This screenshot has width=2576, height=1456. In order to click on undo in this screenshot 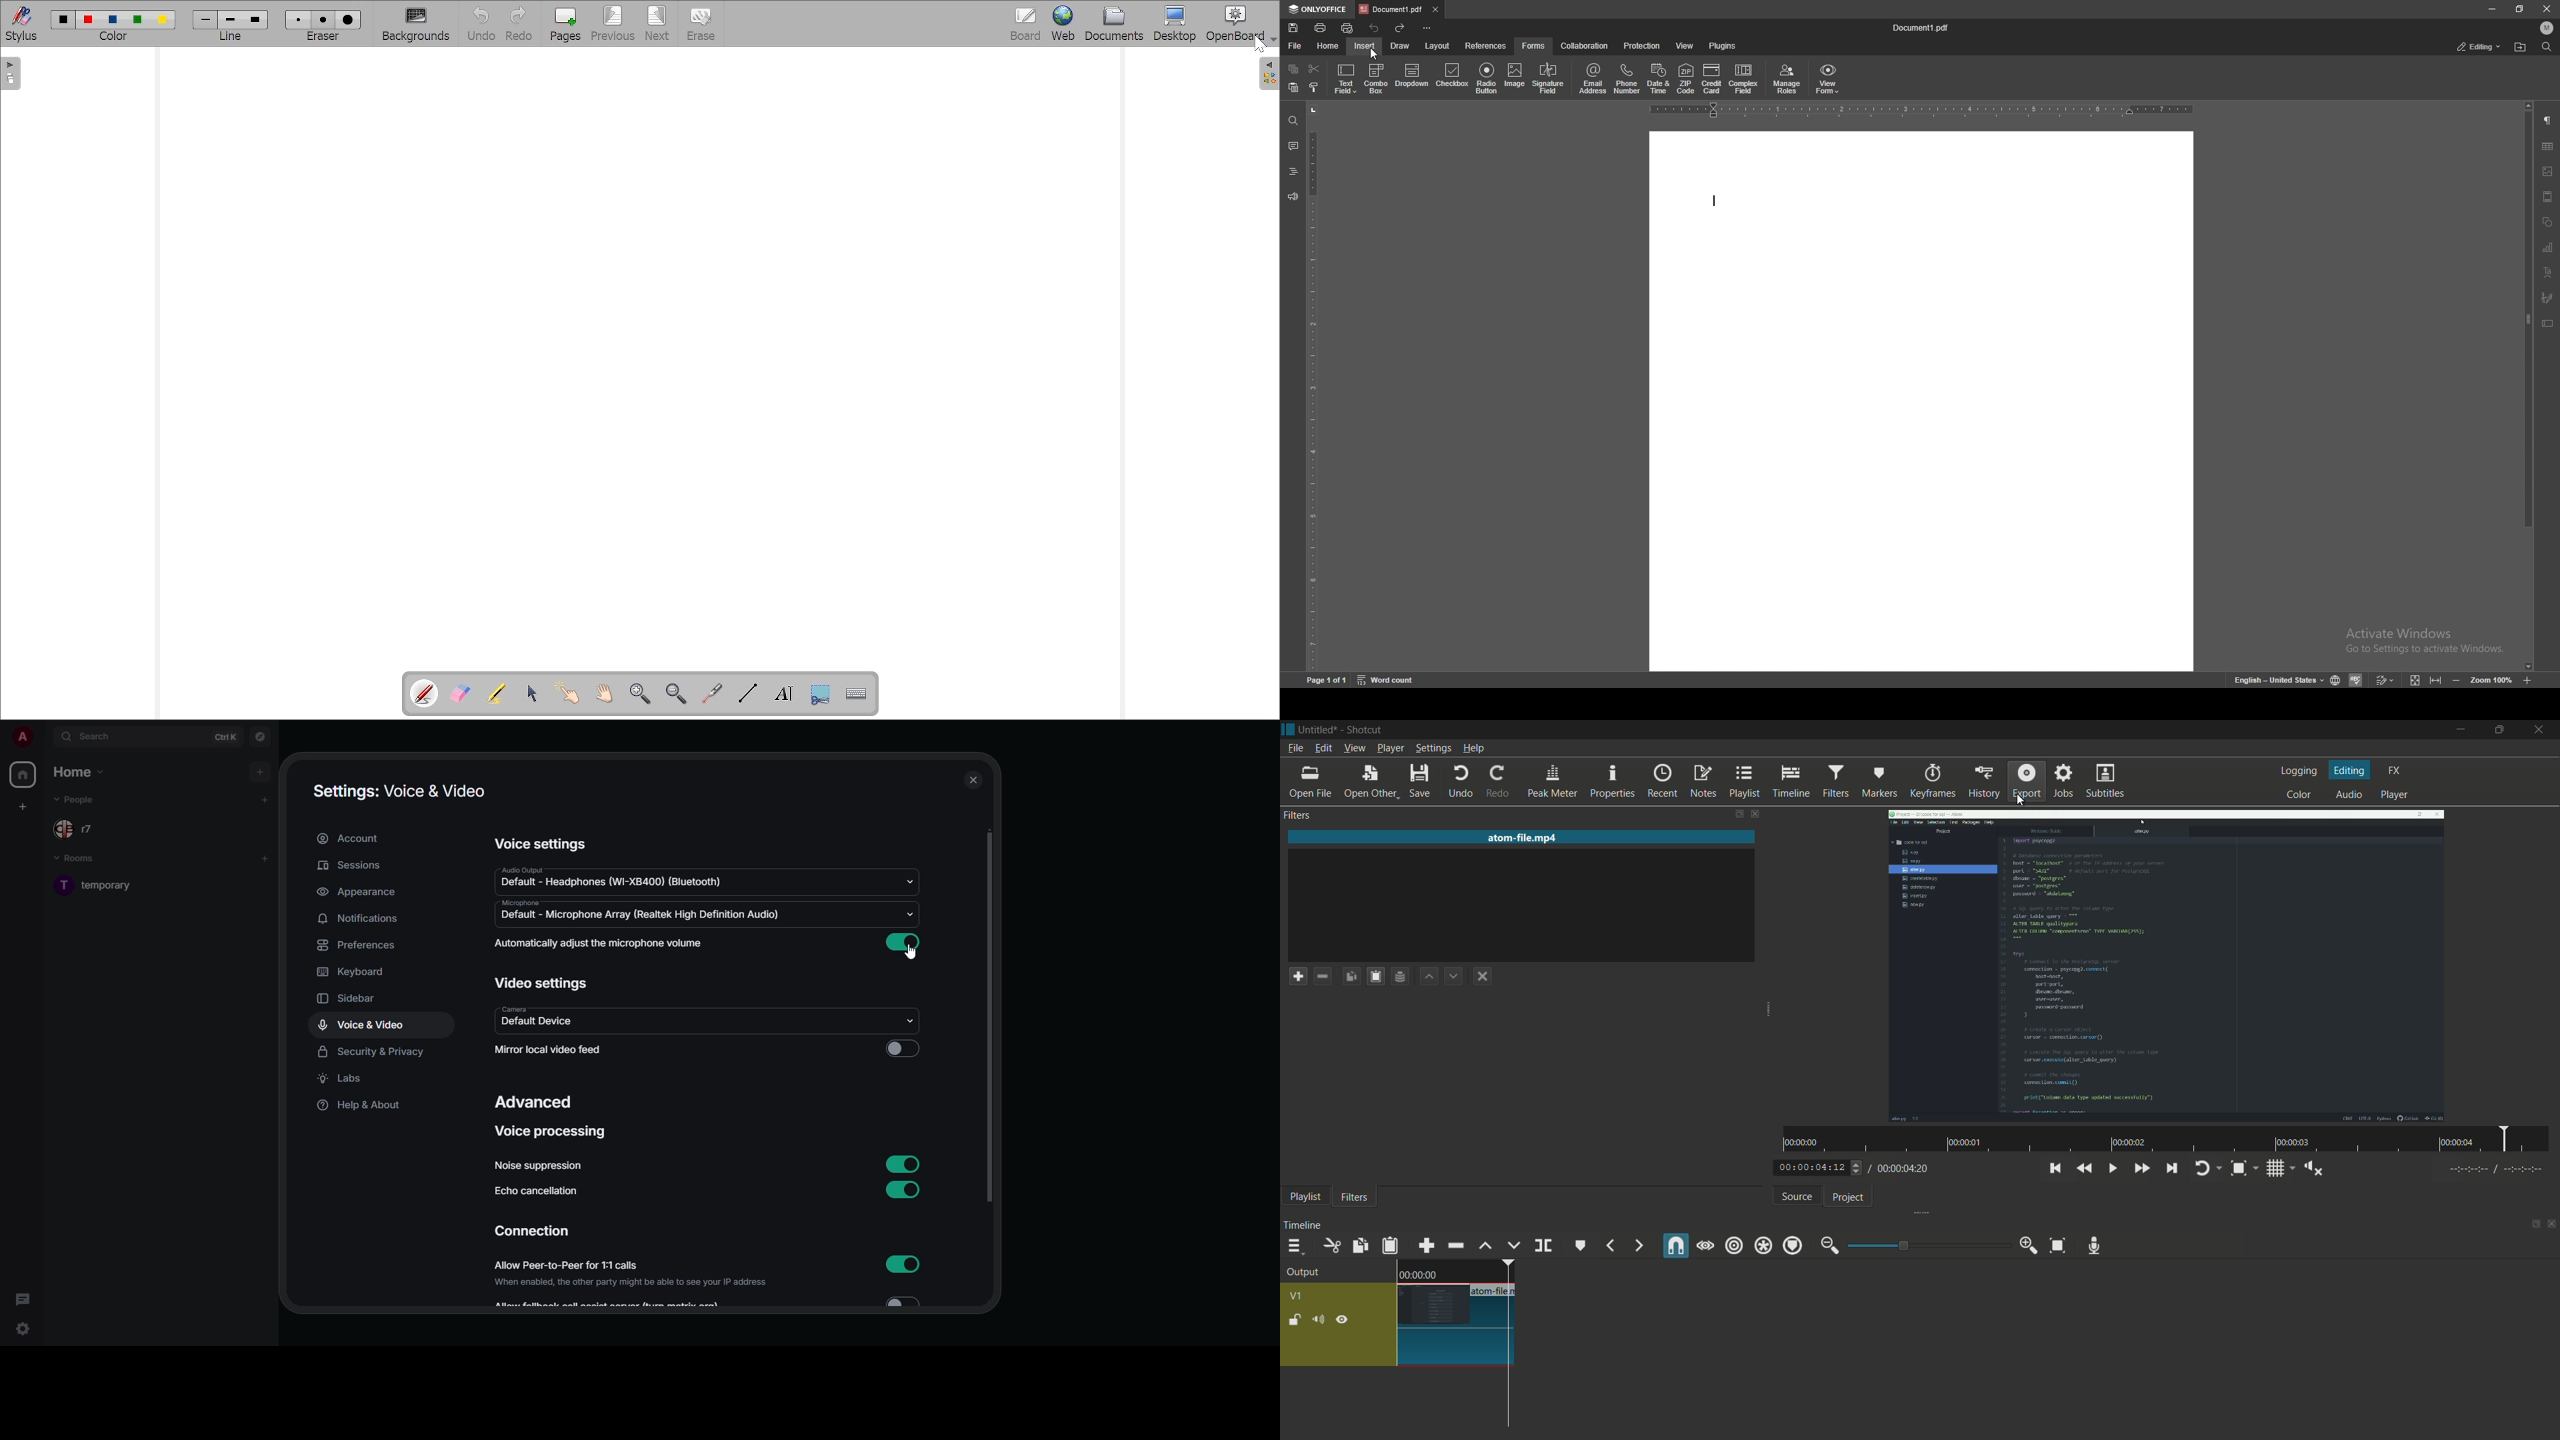, I will do `click(1461, 781)`.